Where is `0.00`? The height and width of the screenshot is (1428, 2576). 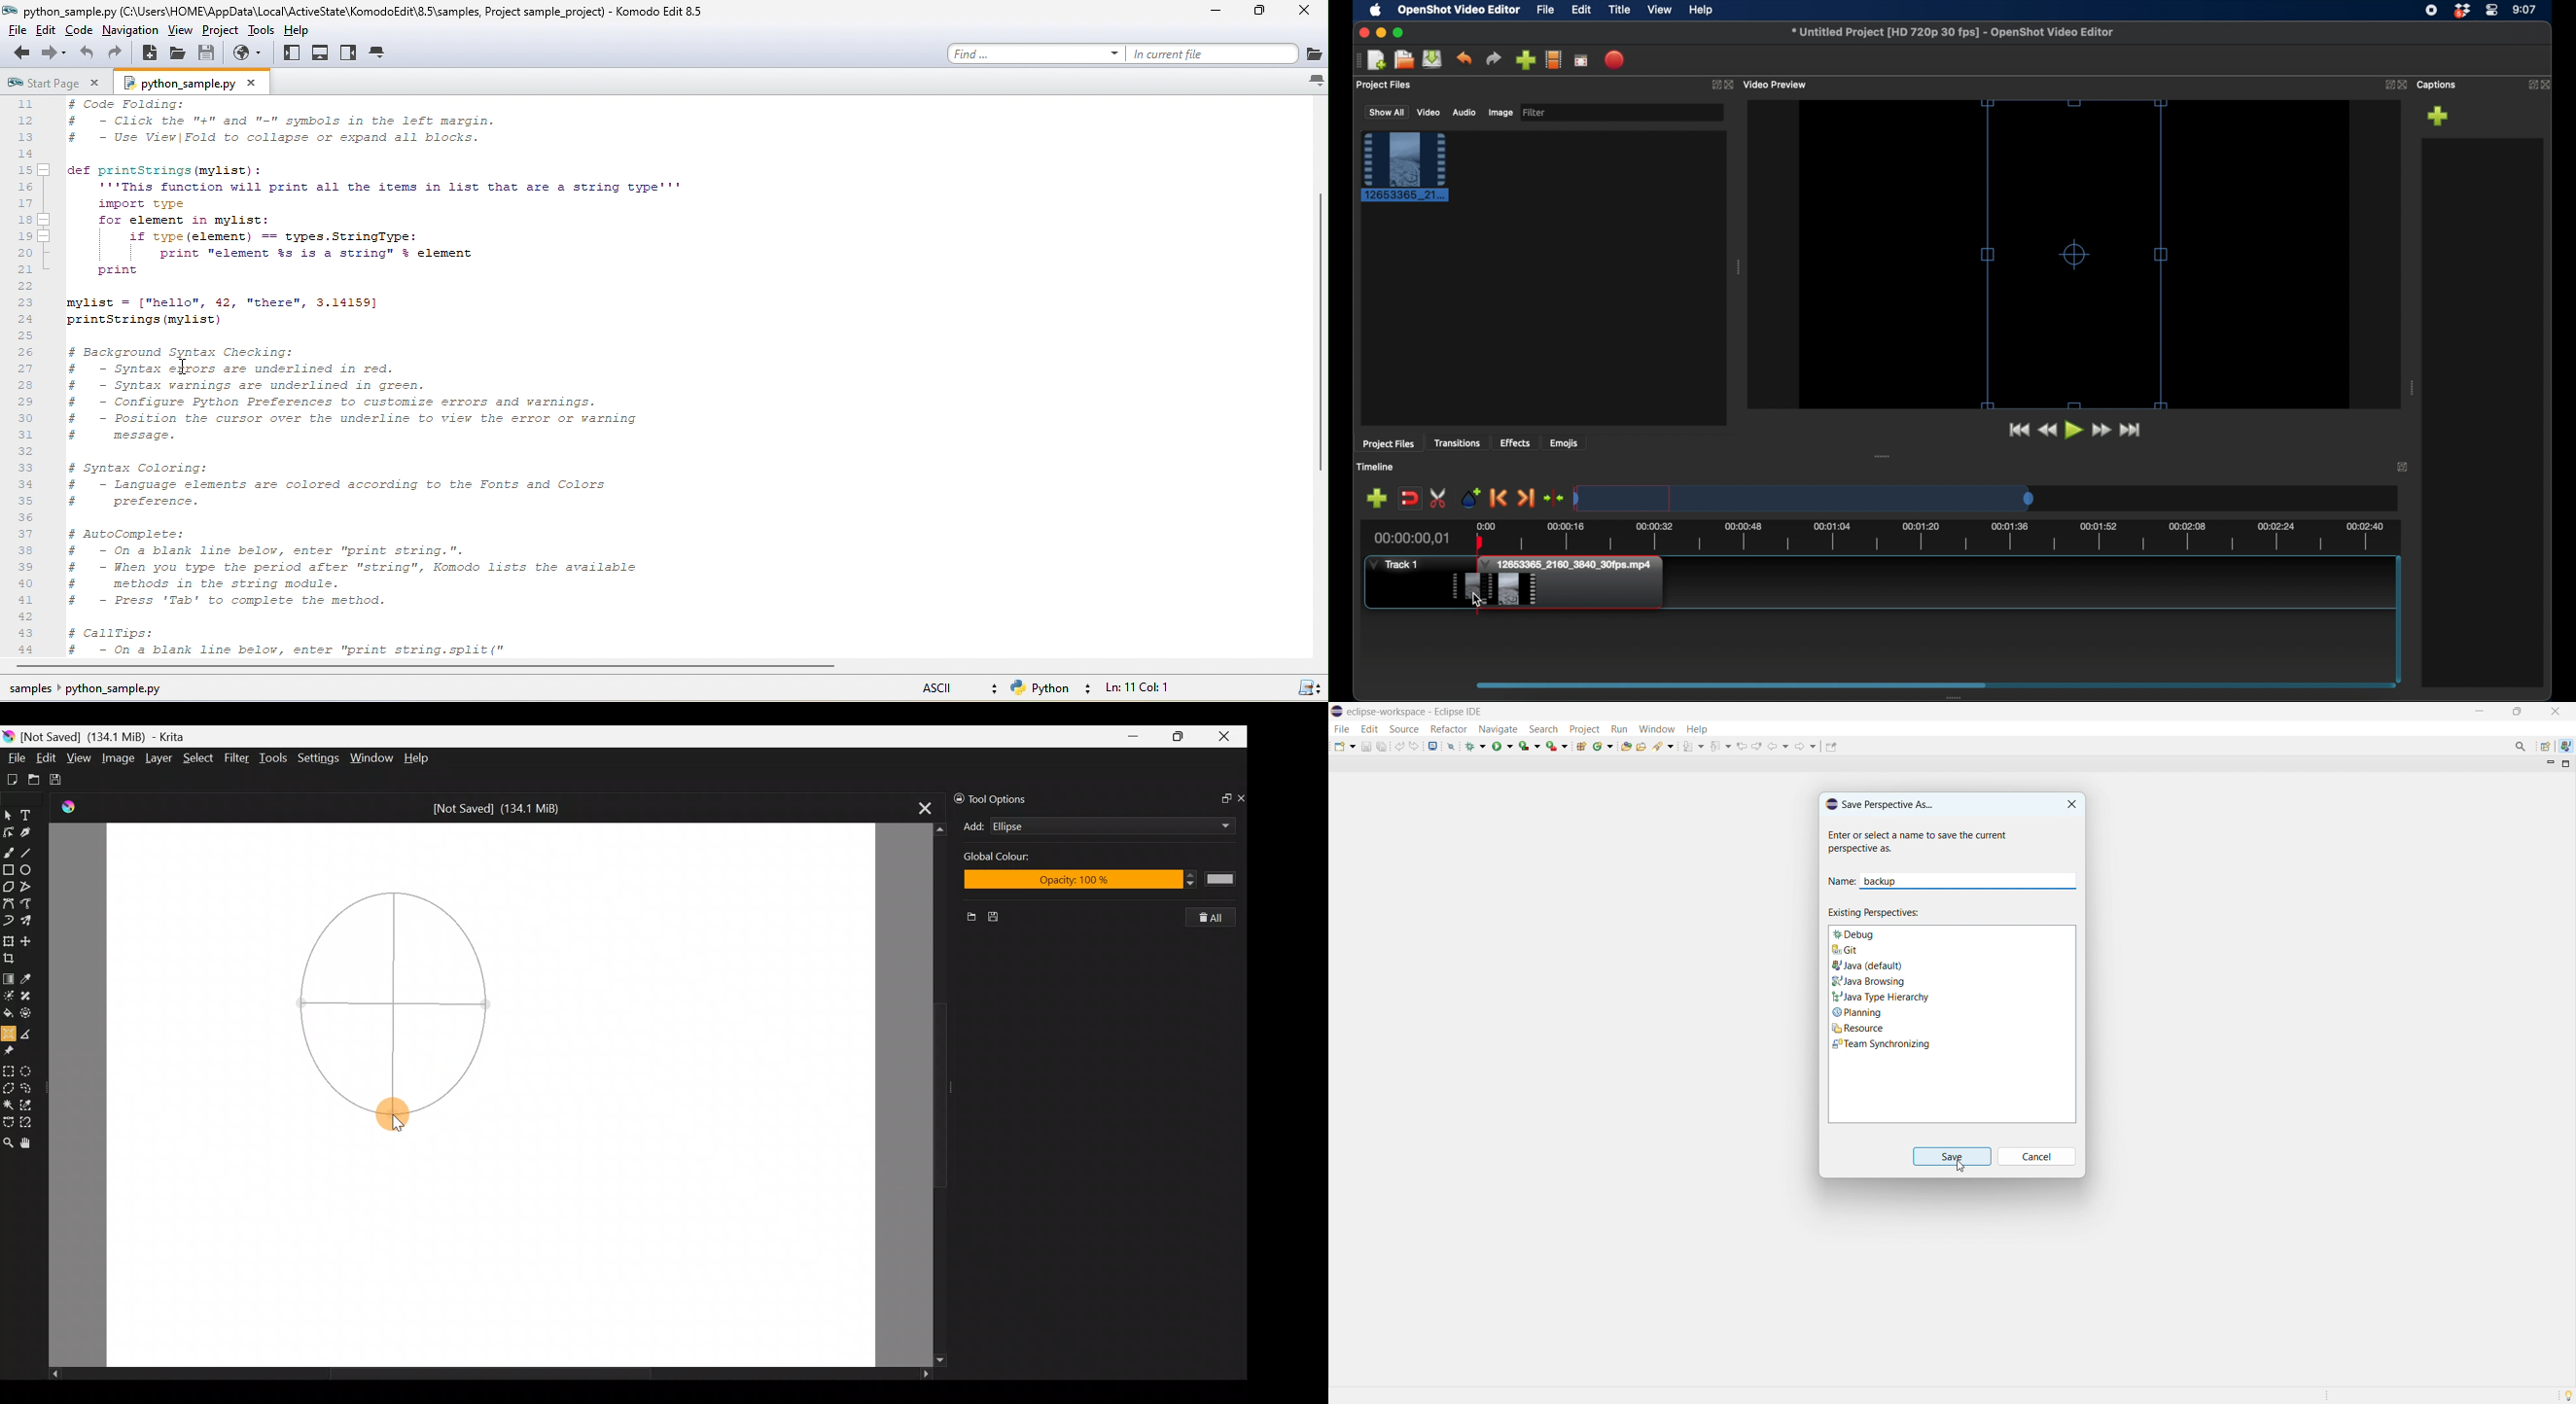
0.00 is located at coordinates (1484, 525).